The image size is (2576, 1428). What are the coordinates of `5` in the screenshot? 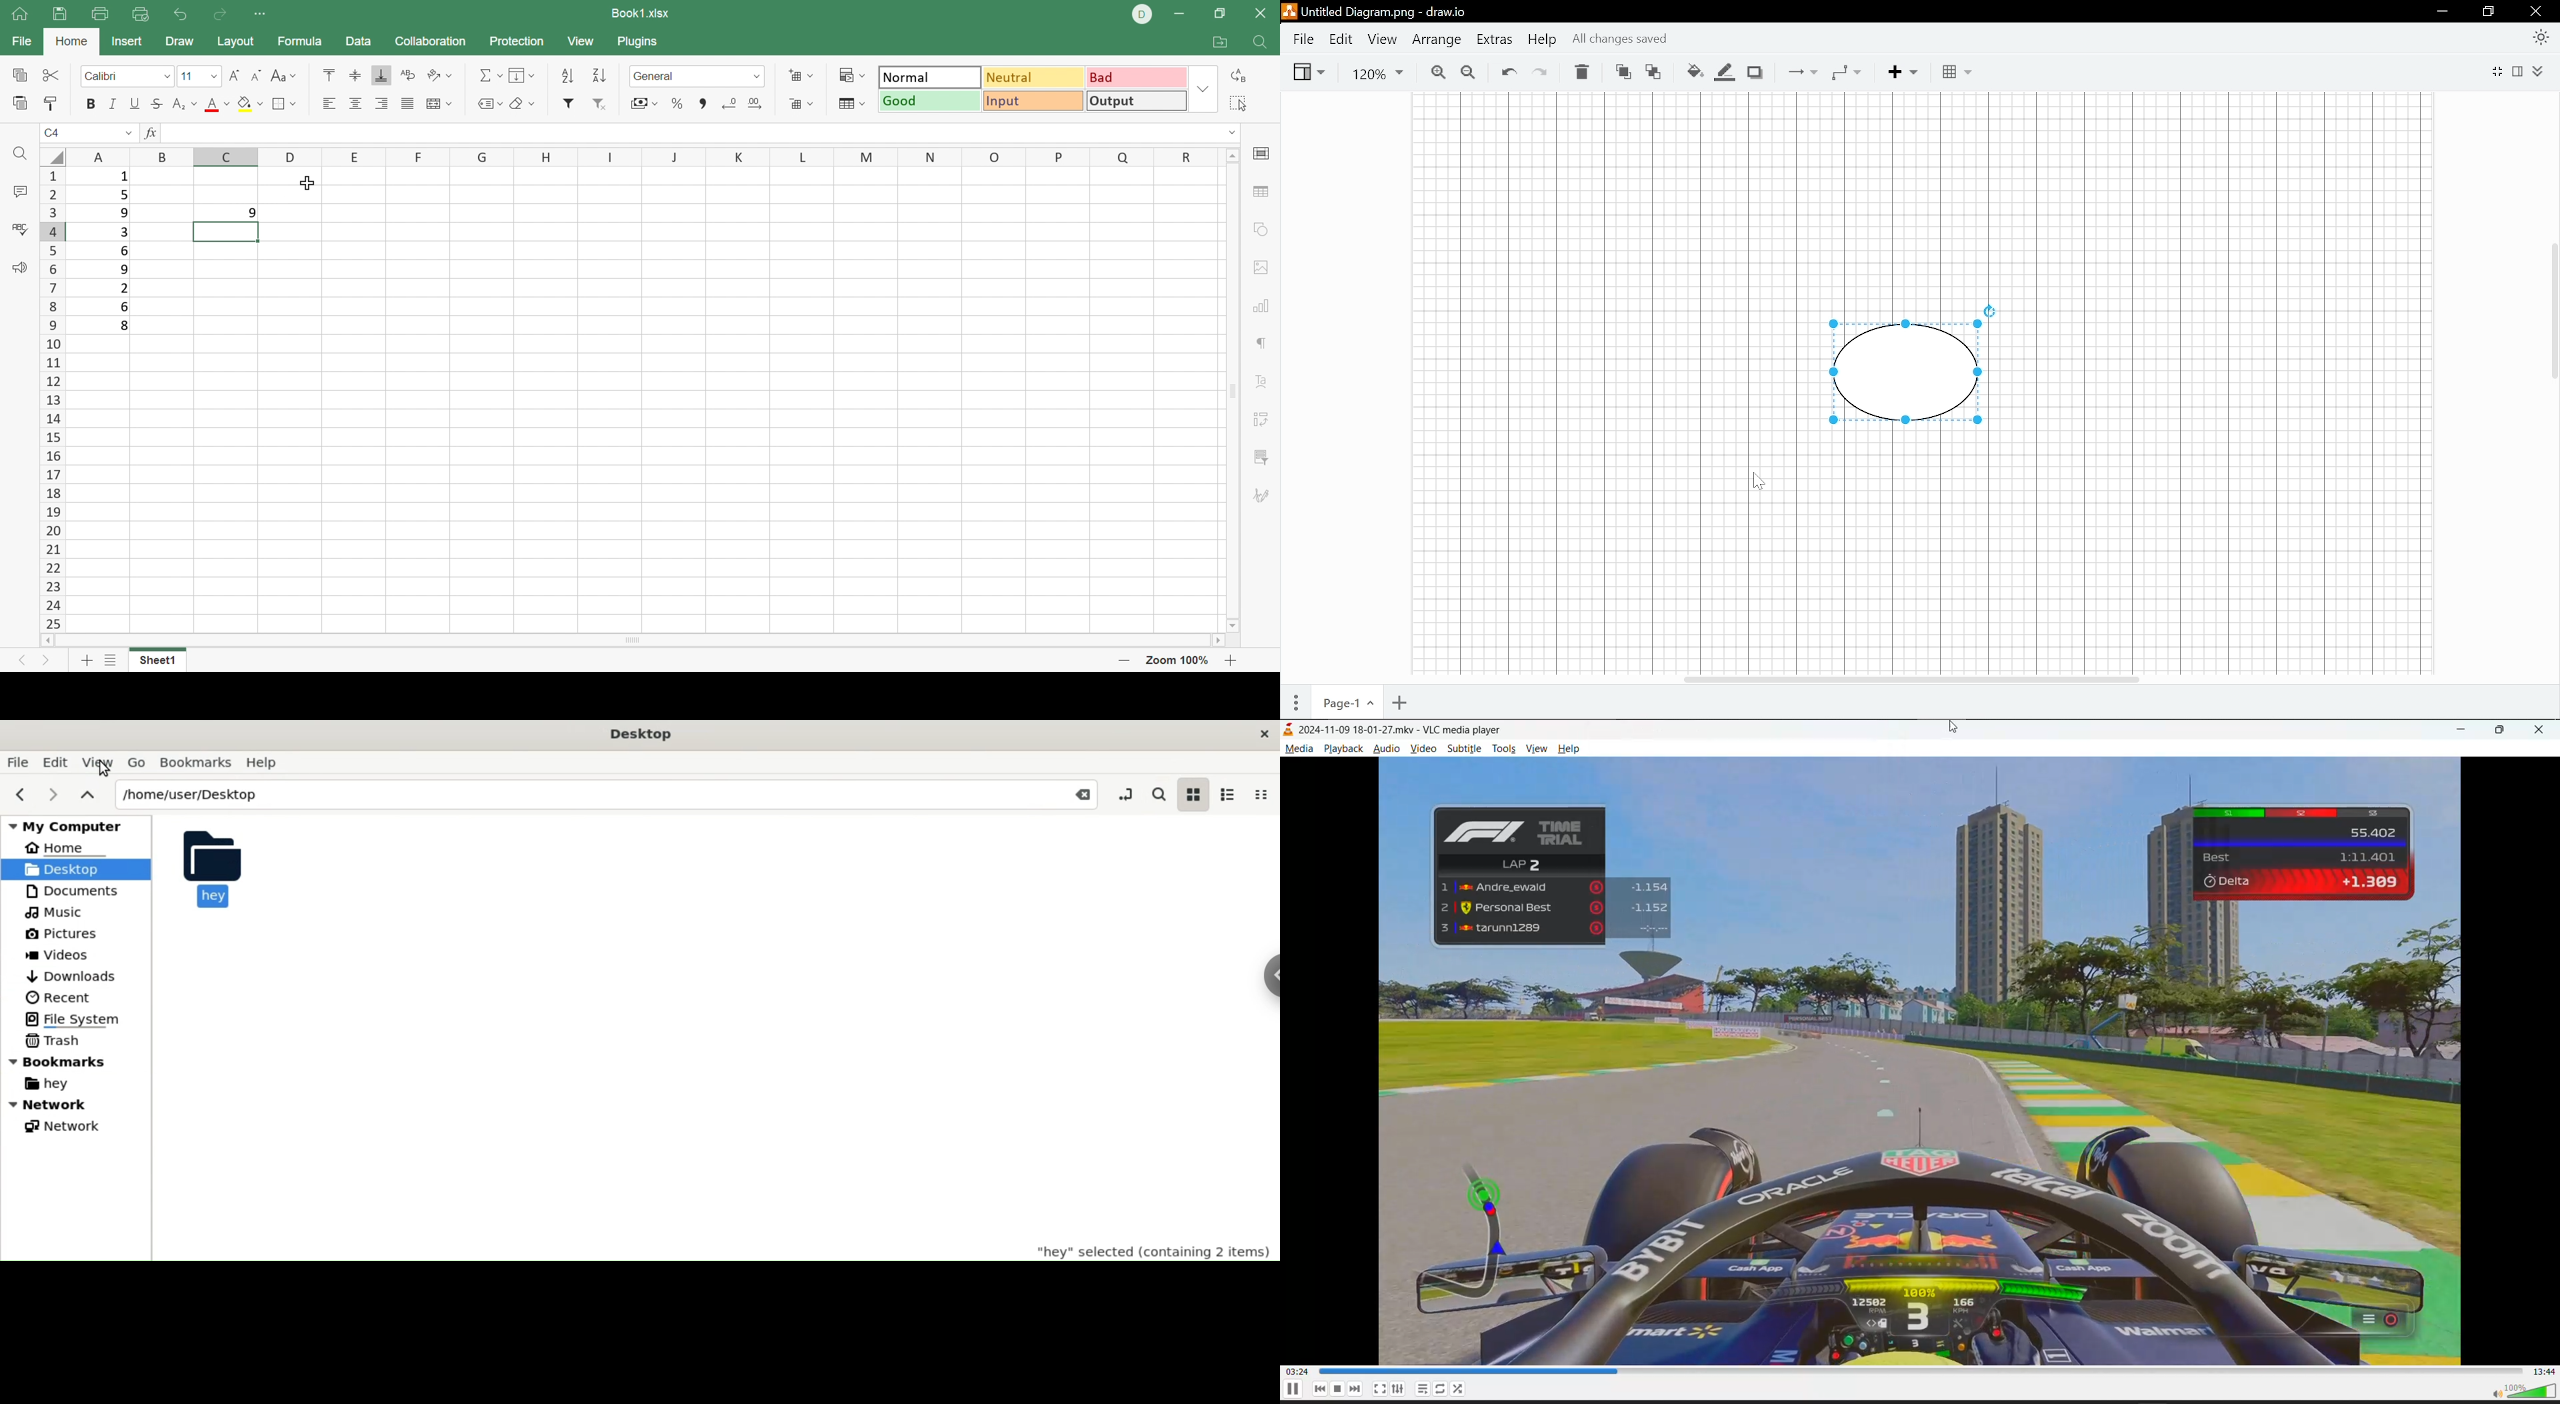 It's located at (123, 196).